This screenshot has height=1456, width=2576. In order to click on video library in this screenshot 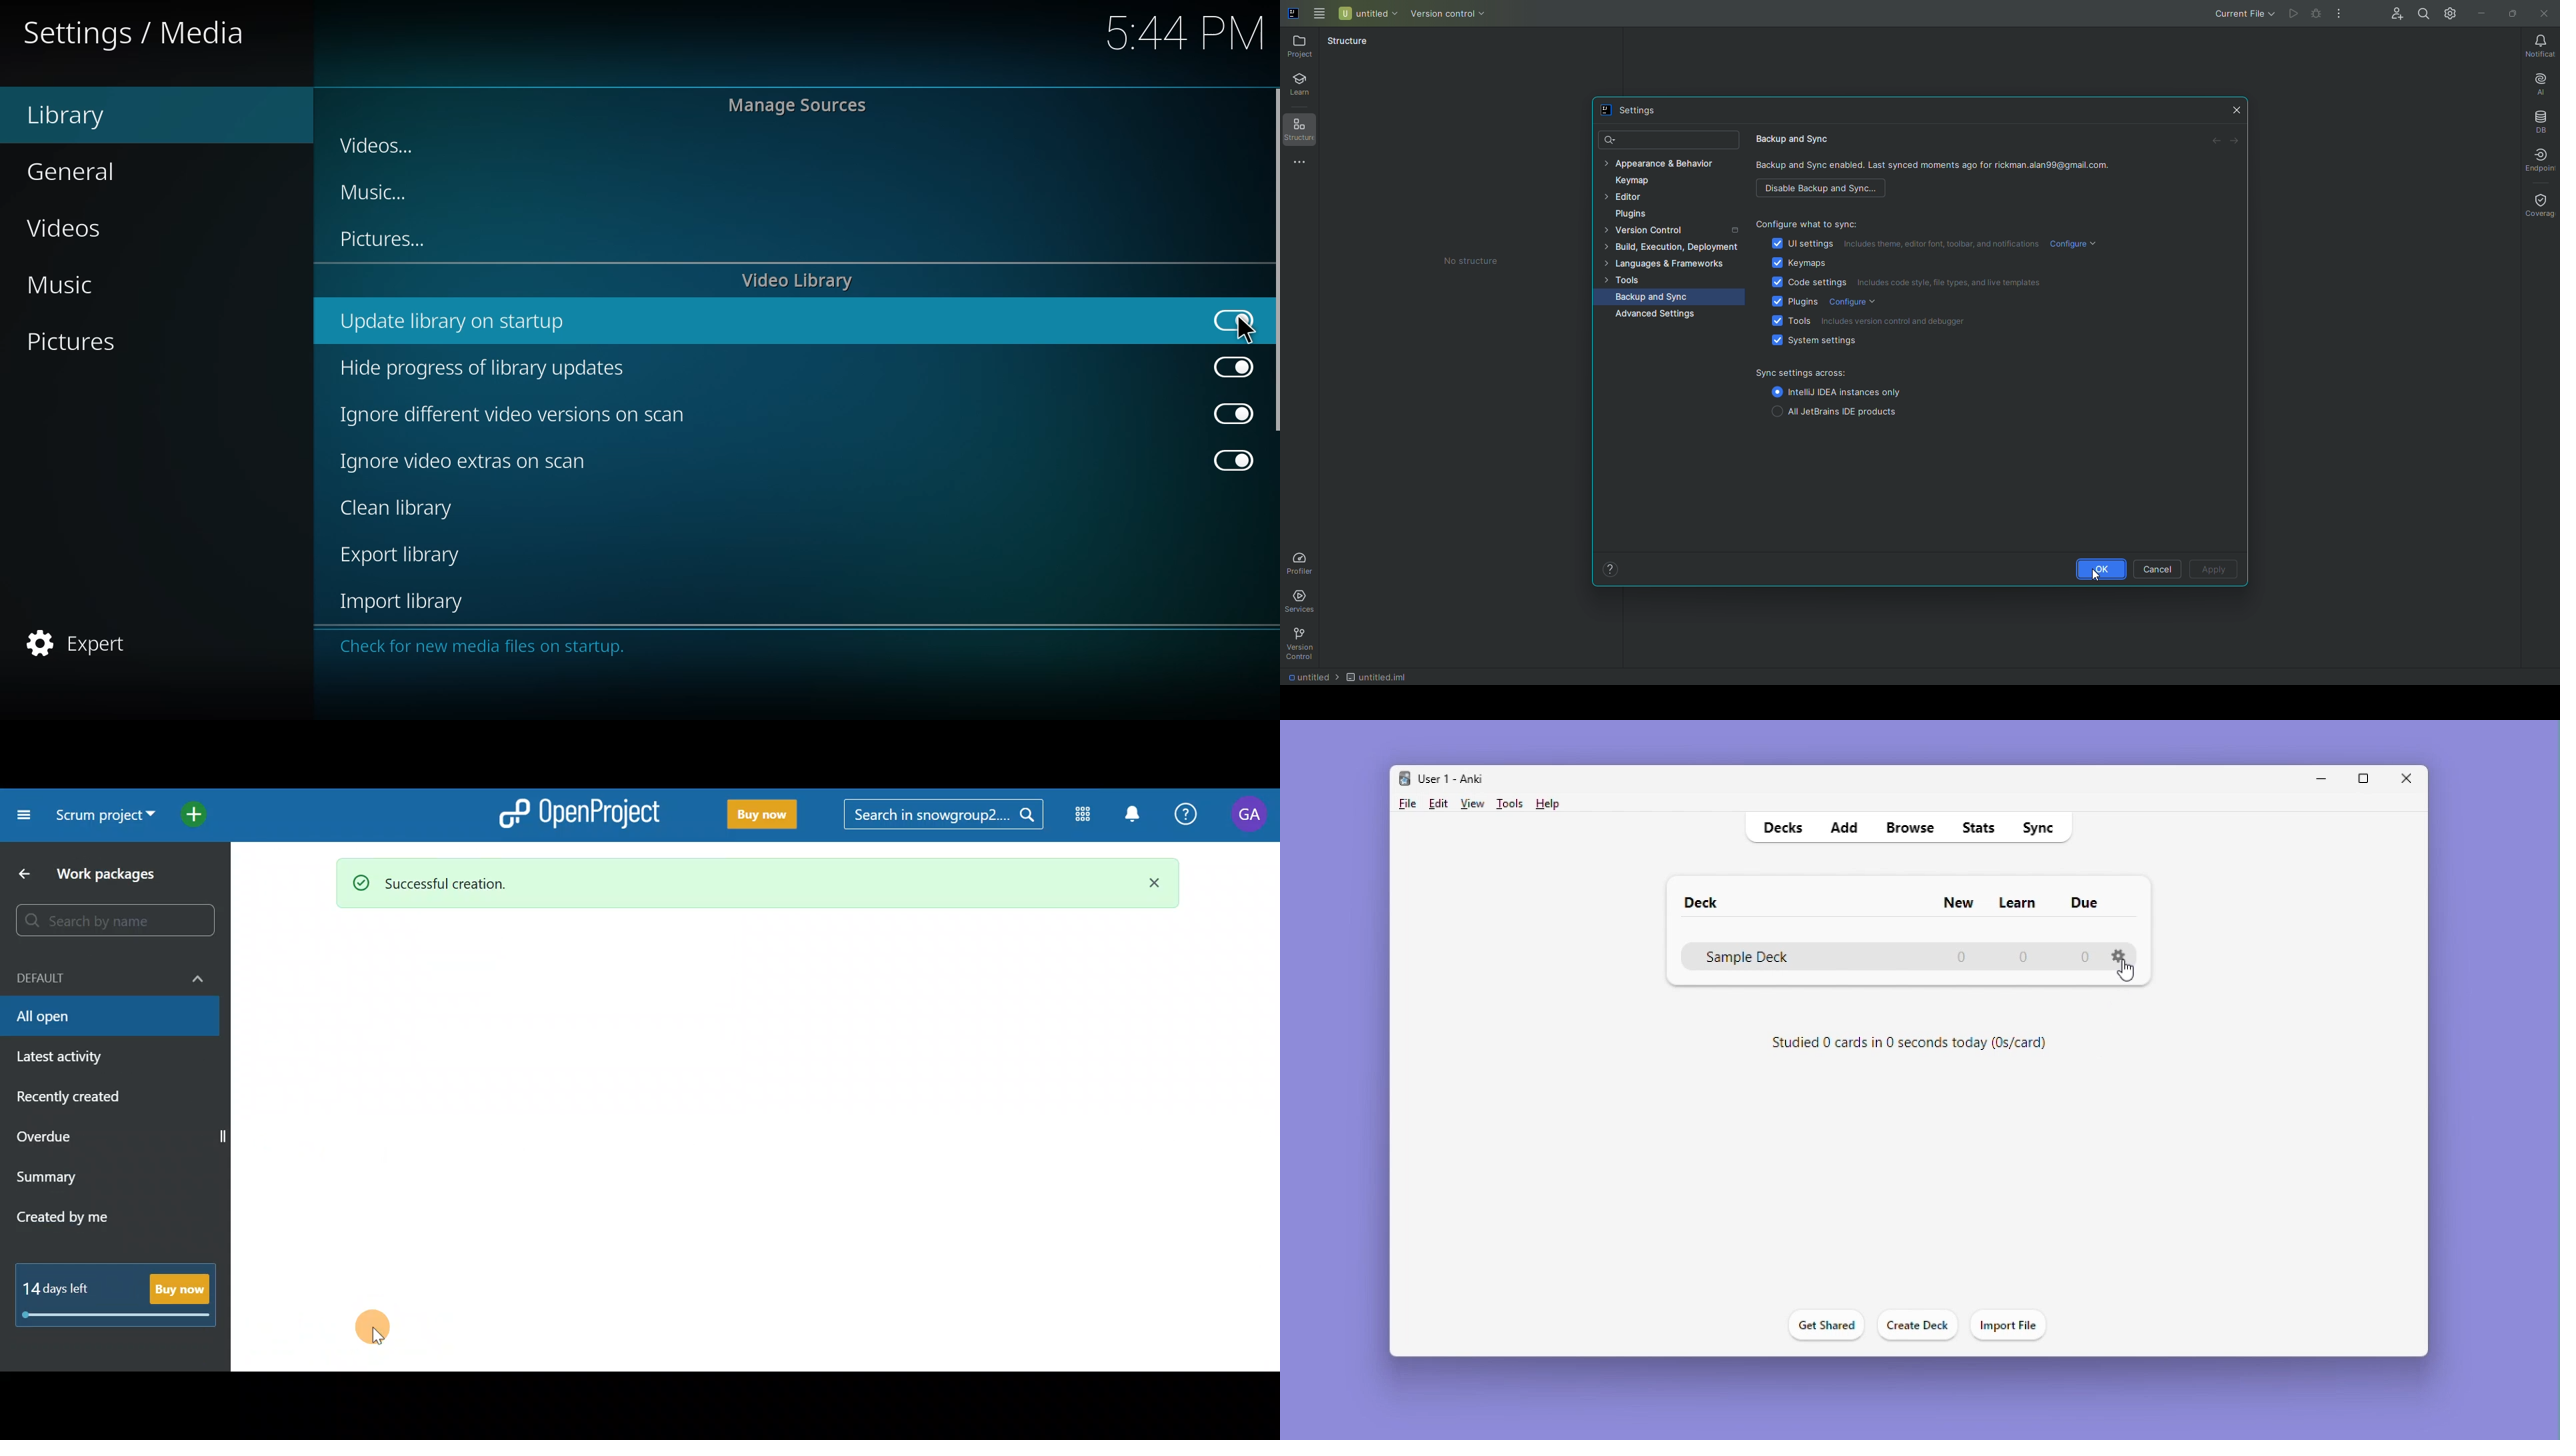, I will do `click(801, 281)`.